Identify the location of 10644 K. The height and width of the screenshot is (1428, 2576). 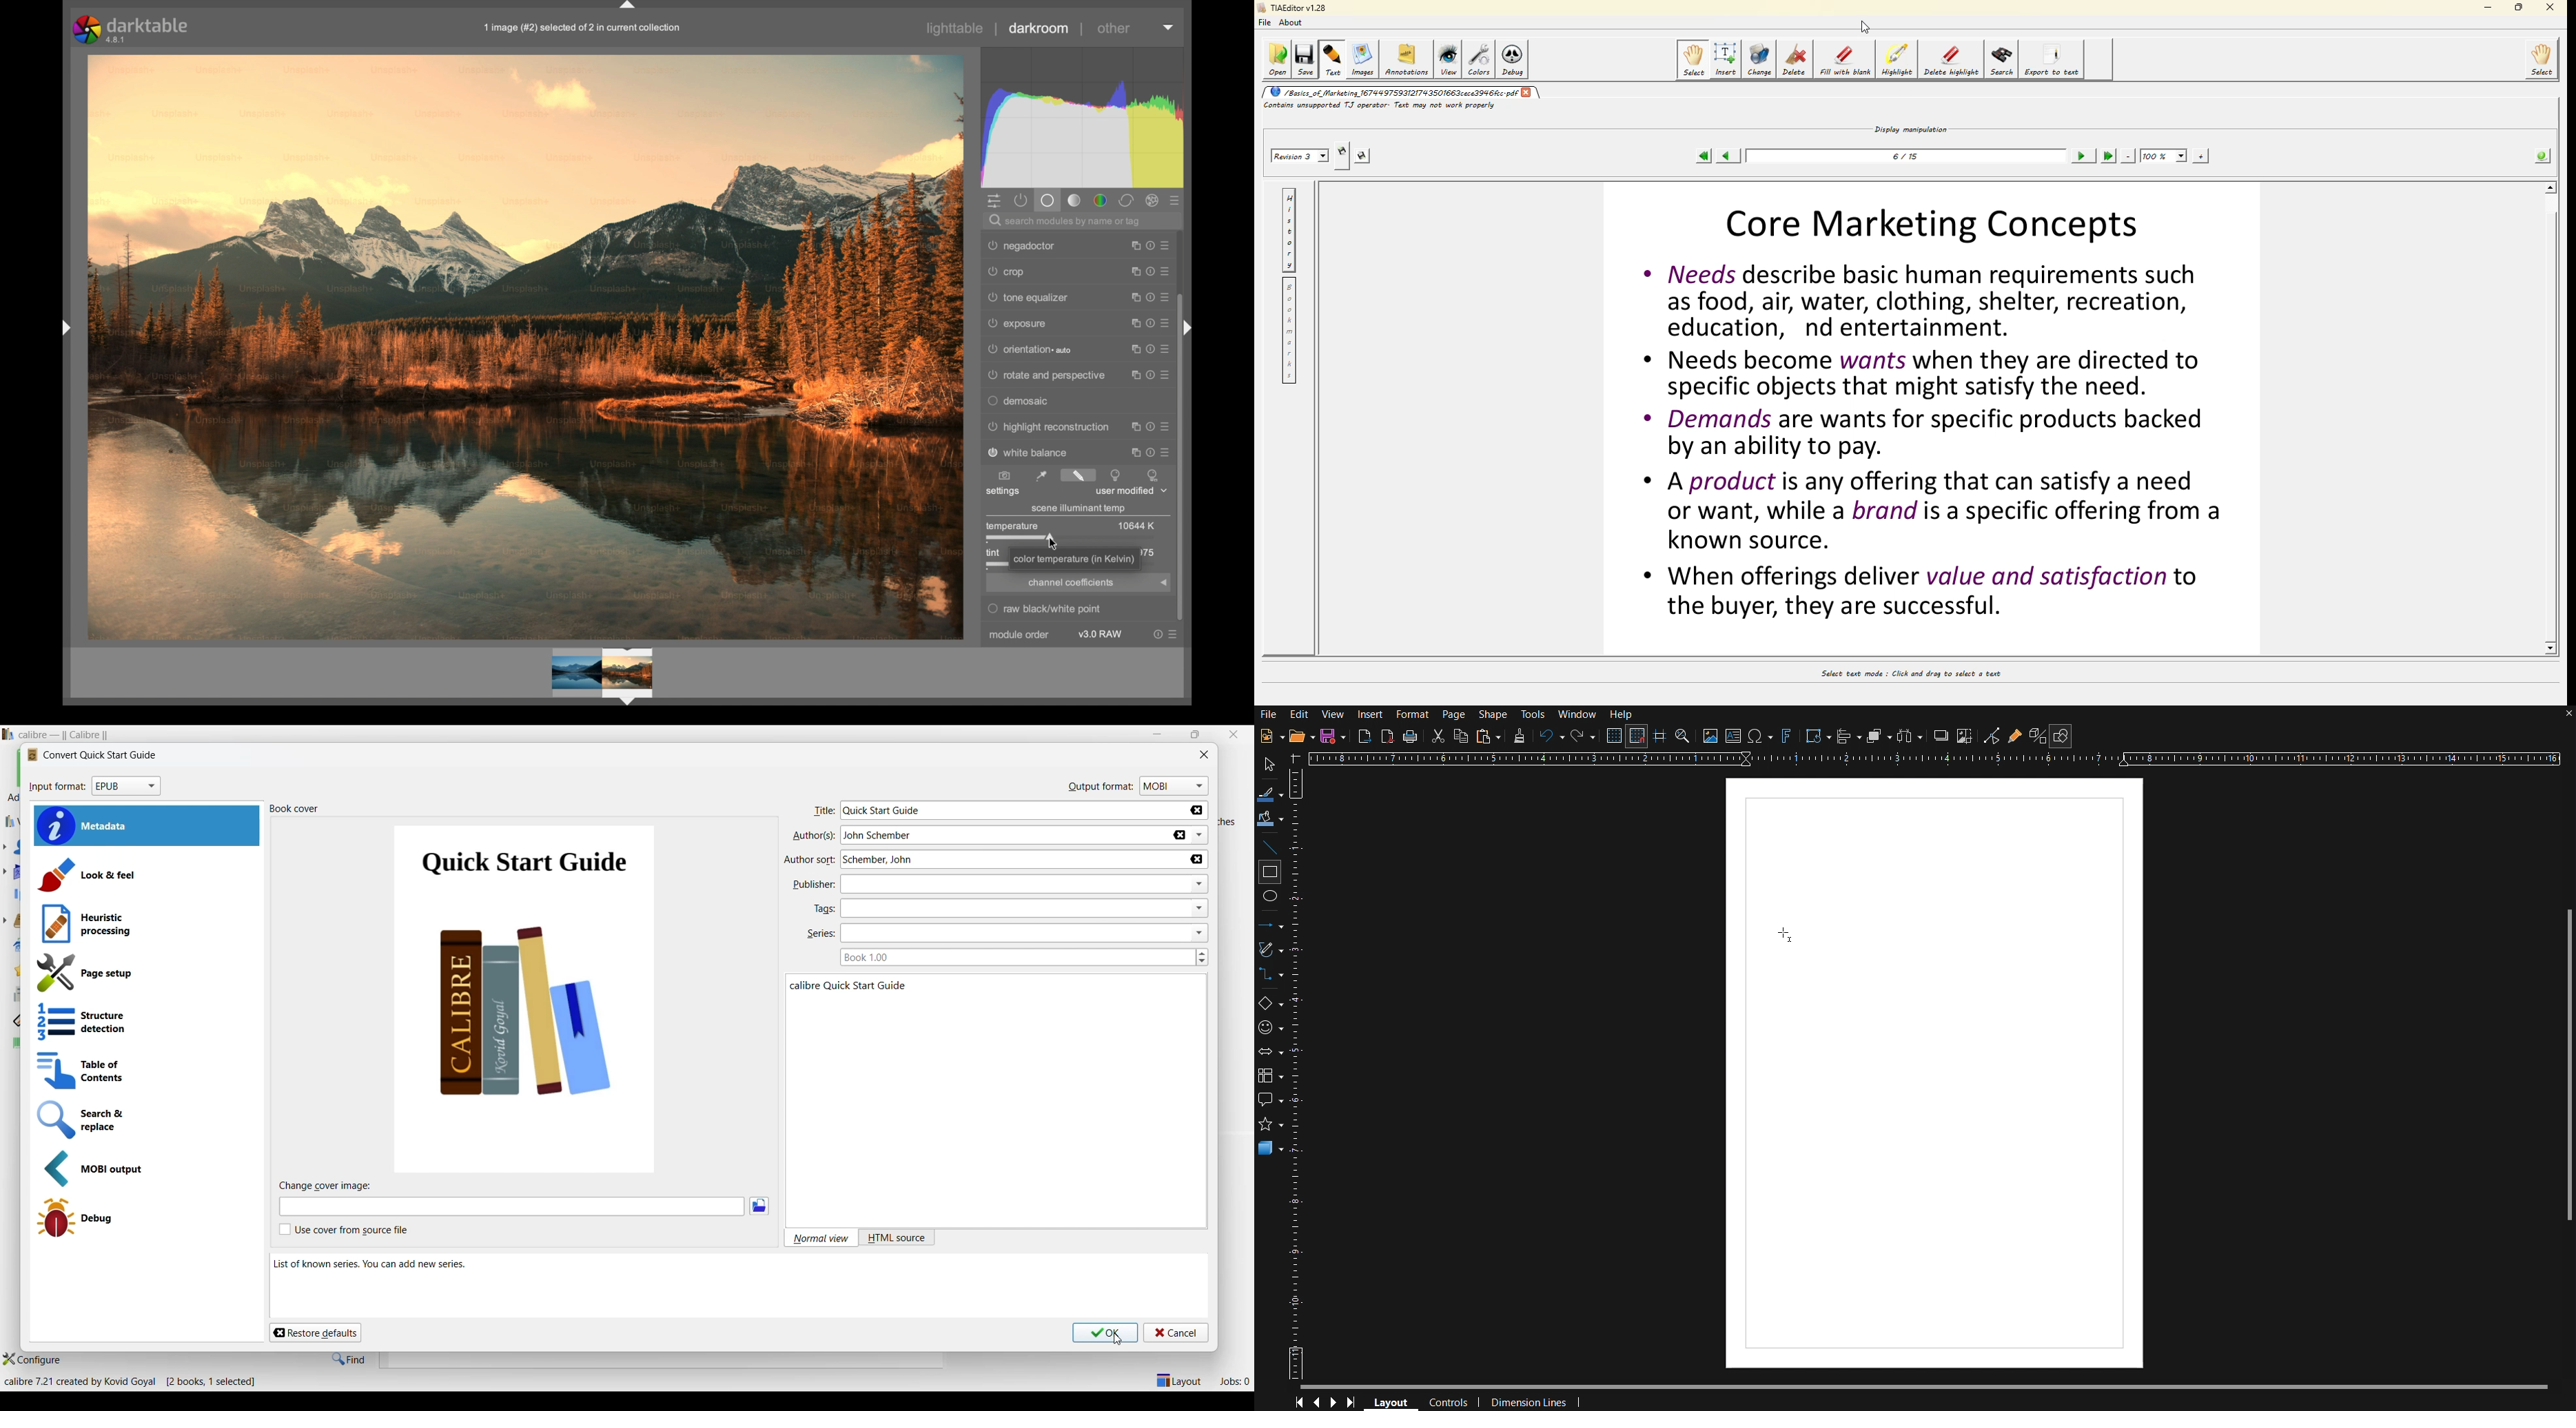
(1140, 525).